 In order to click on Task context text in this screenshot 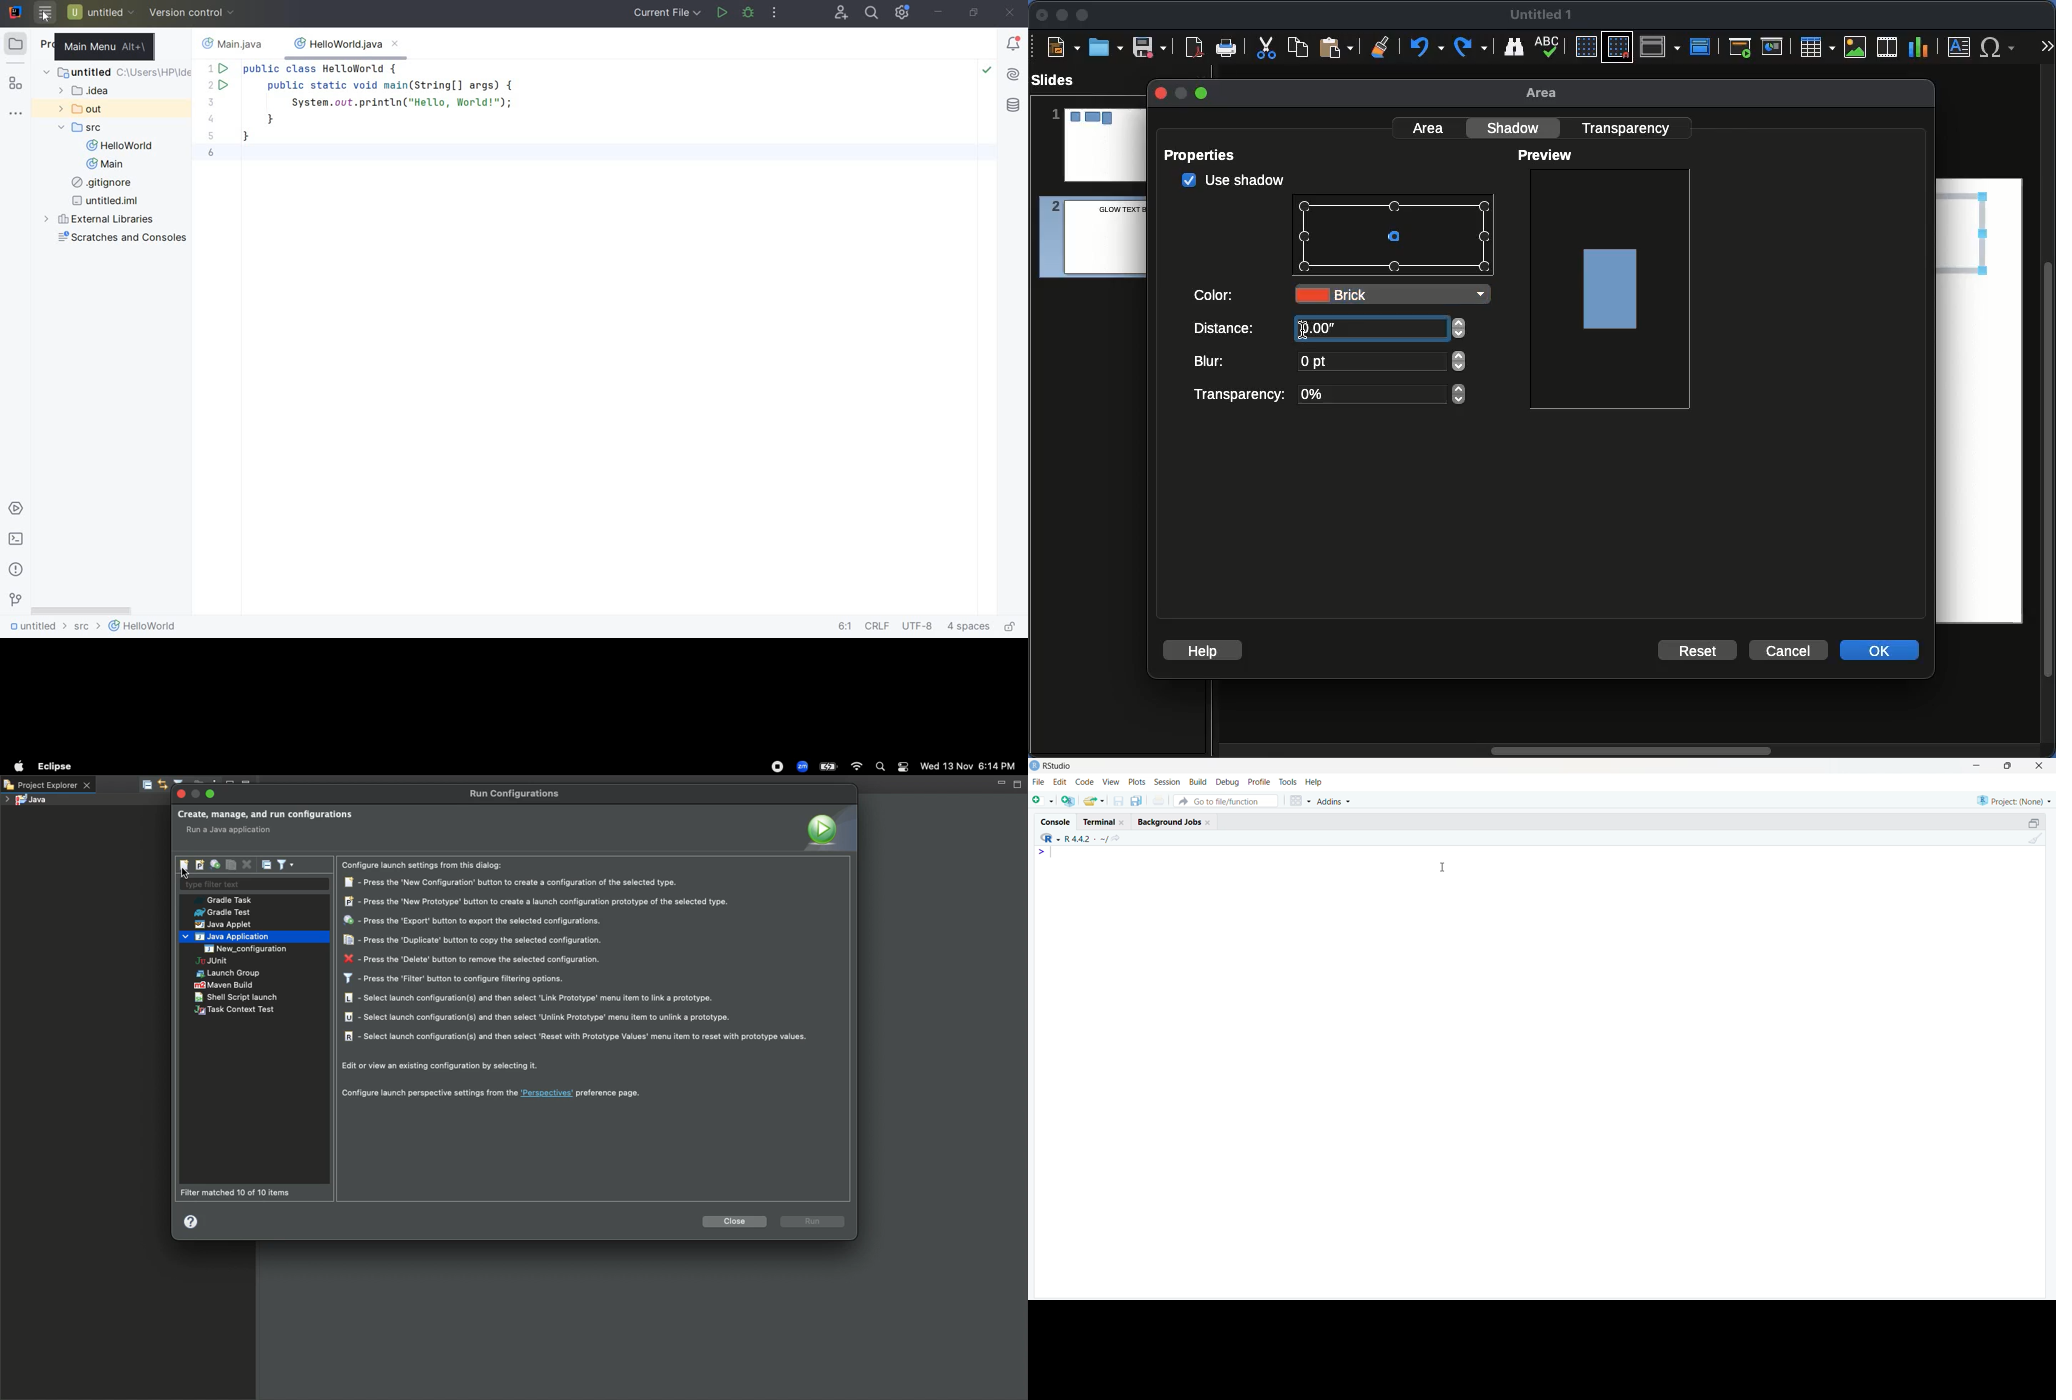, I will do `click(236, 1010)`.